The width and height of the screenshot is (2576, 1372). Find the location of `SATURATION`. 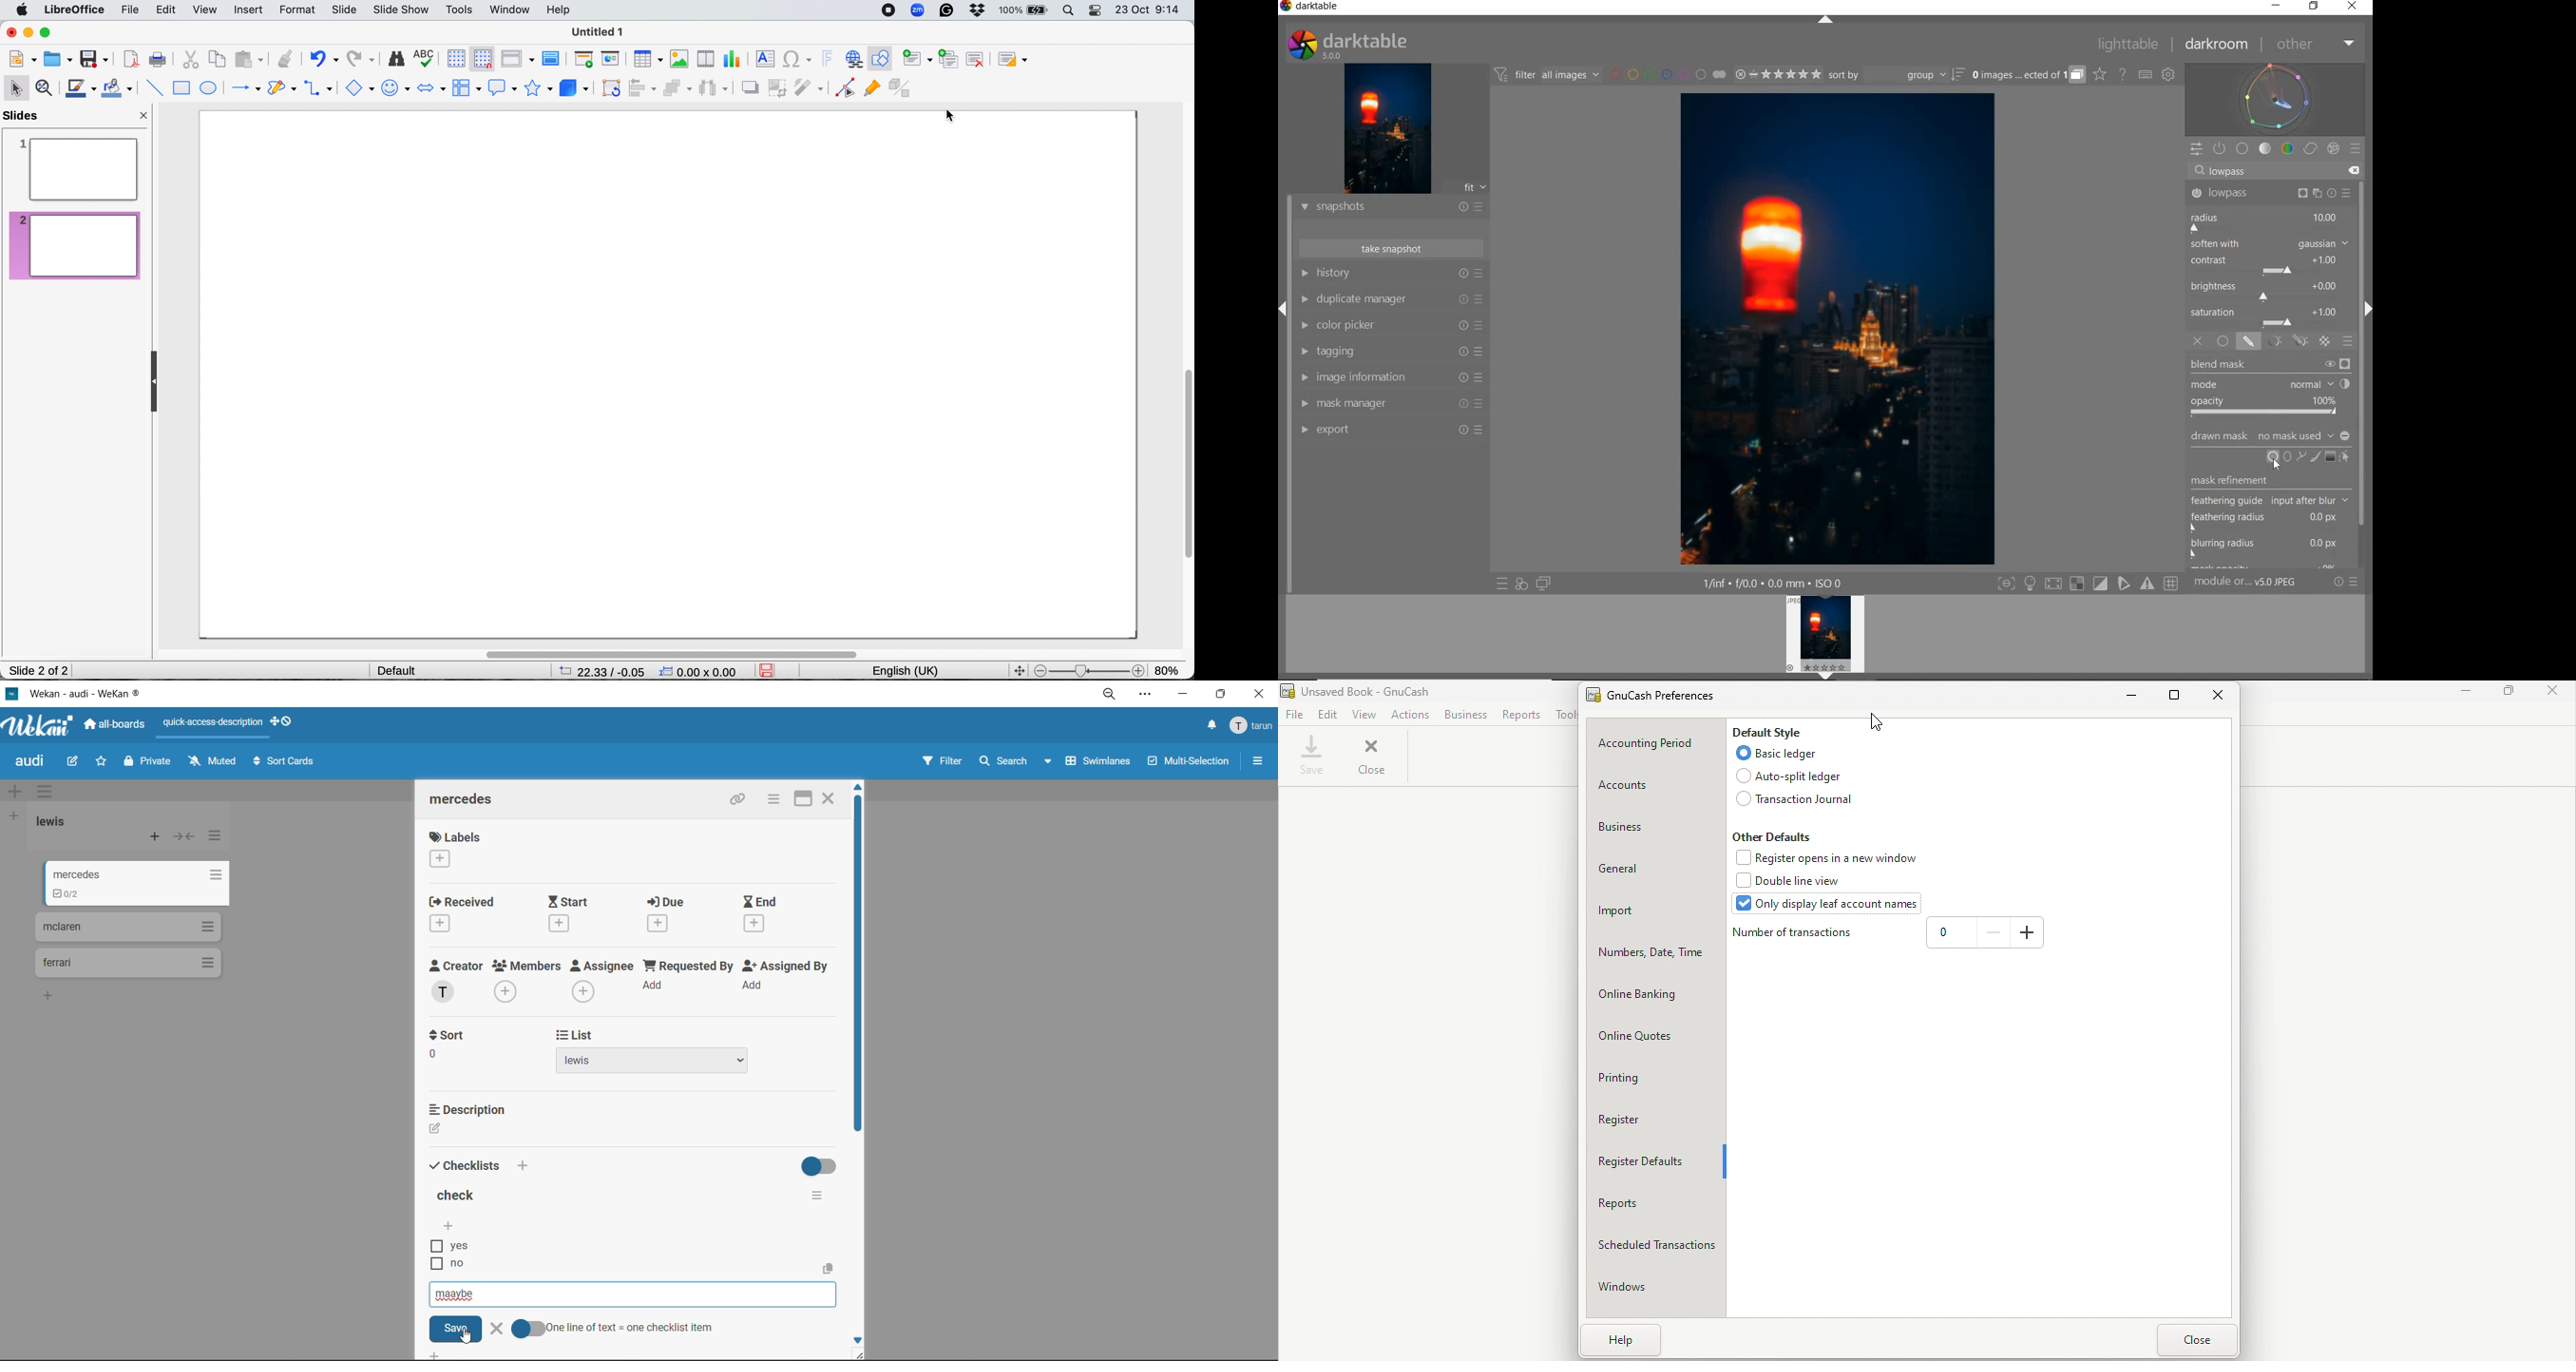

SATURATION is located at coordinates (2271, 316).